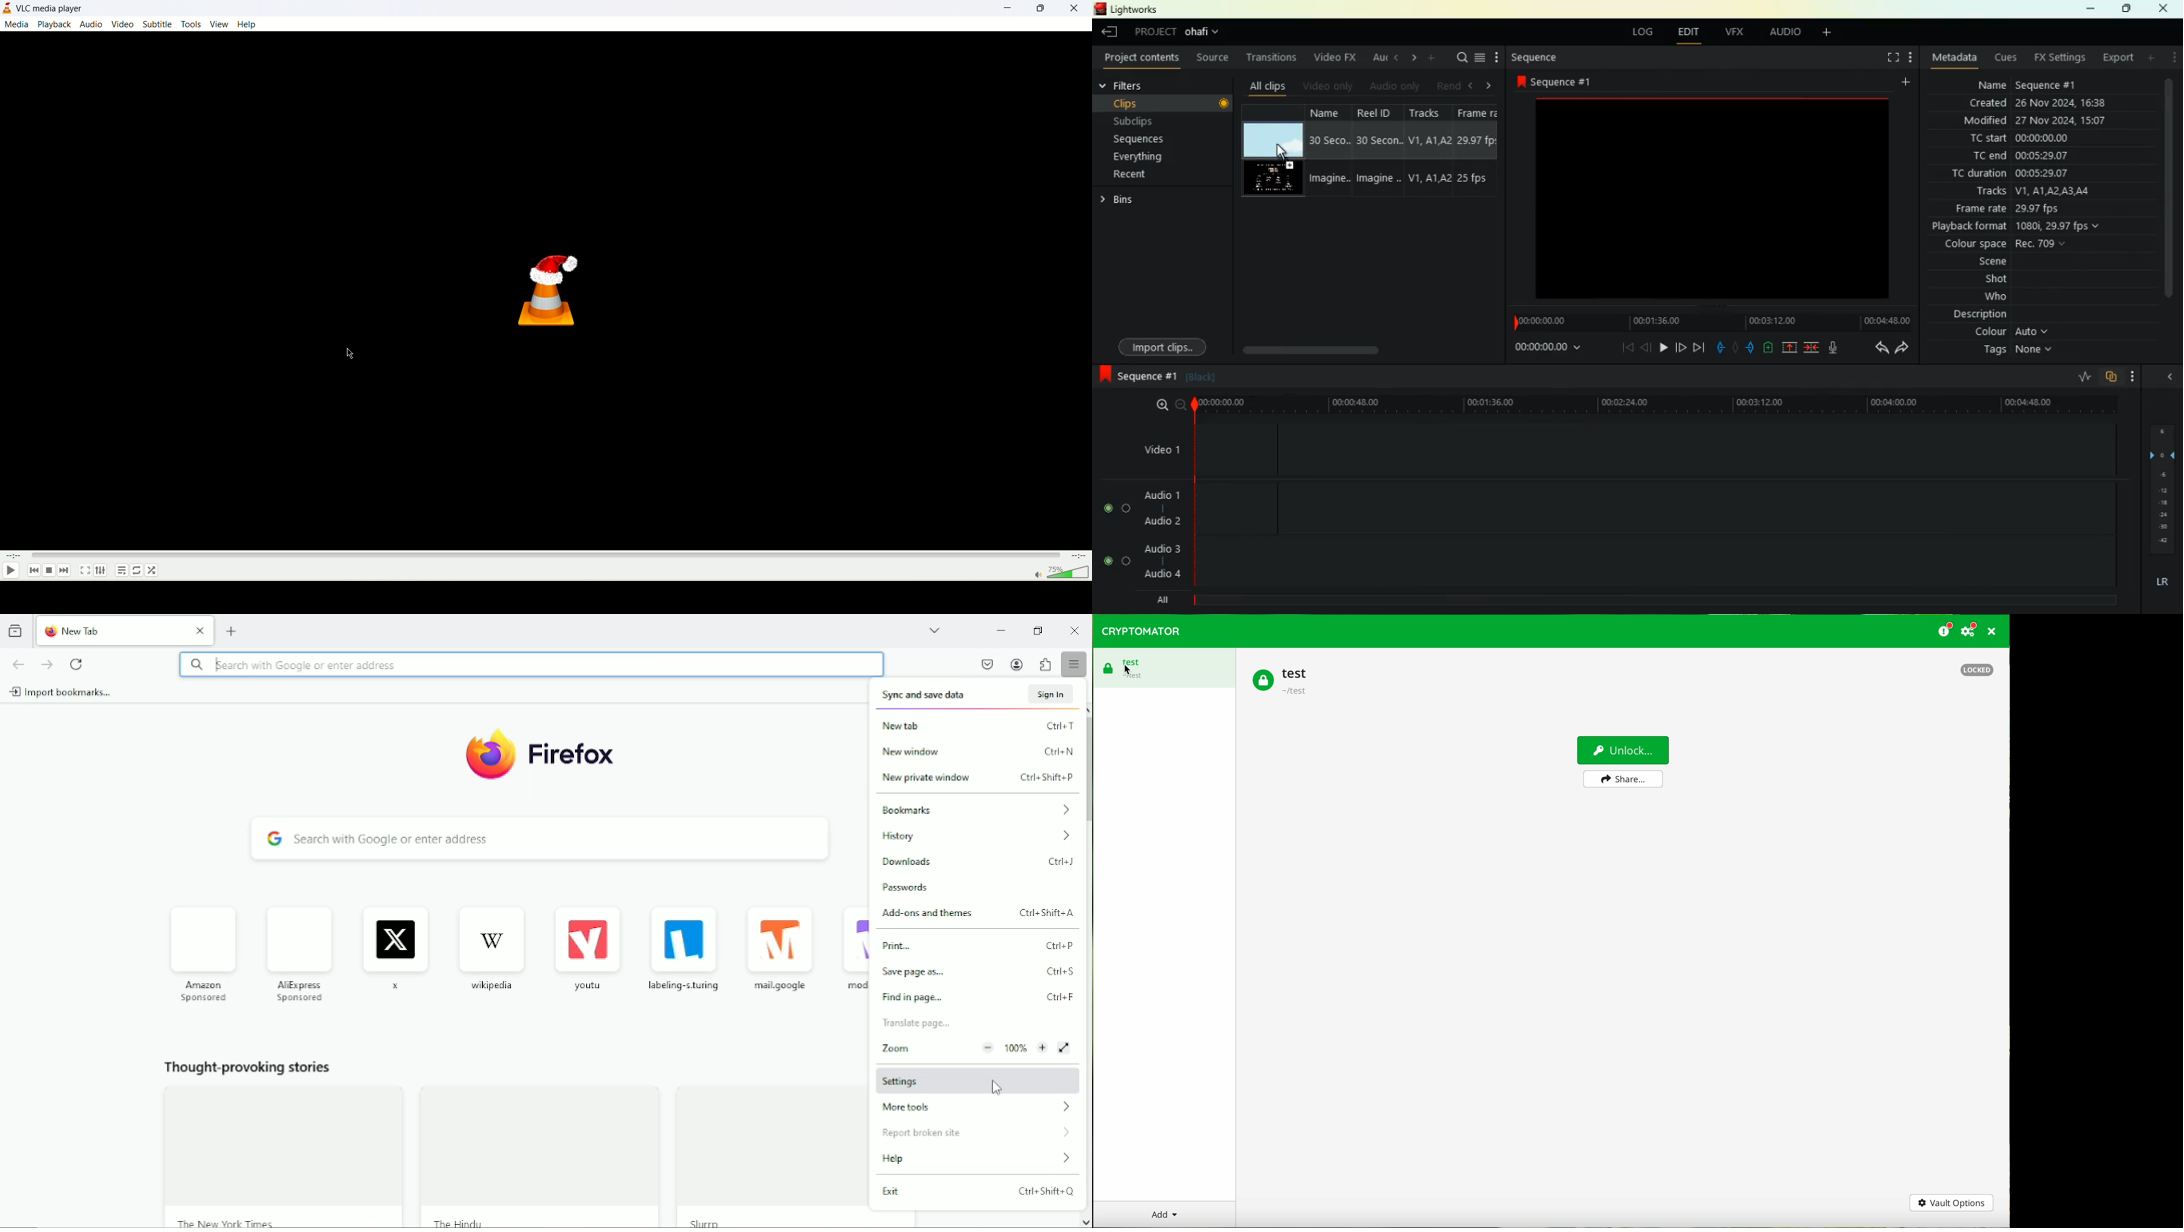 Image resolution: width=2184 pixels, height=1232 pixels. What do you see at coordinates (2164, 9) in the screenshot?
I see `close` at bounding box center [2164, 9].